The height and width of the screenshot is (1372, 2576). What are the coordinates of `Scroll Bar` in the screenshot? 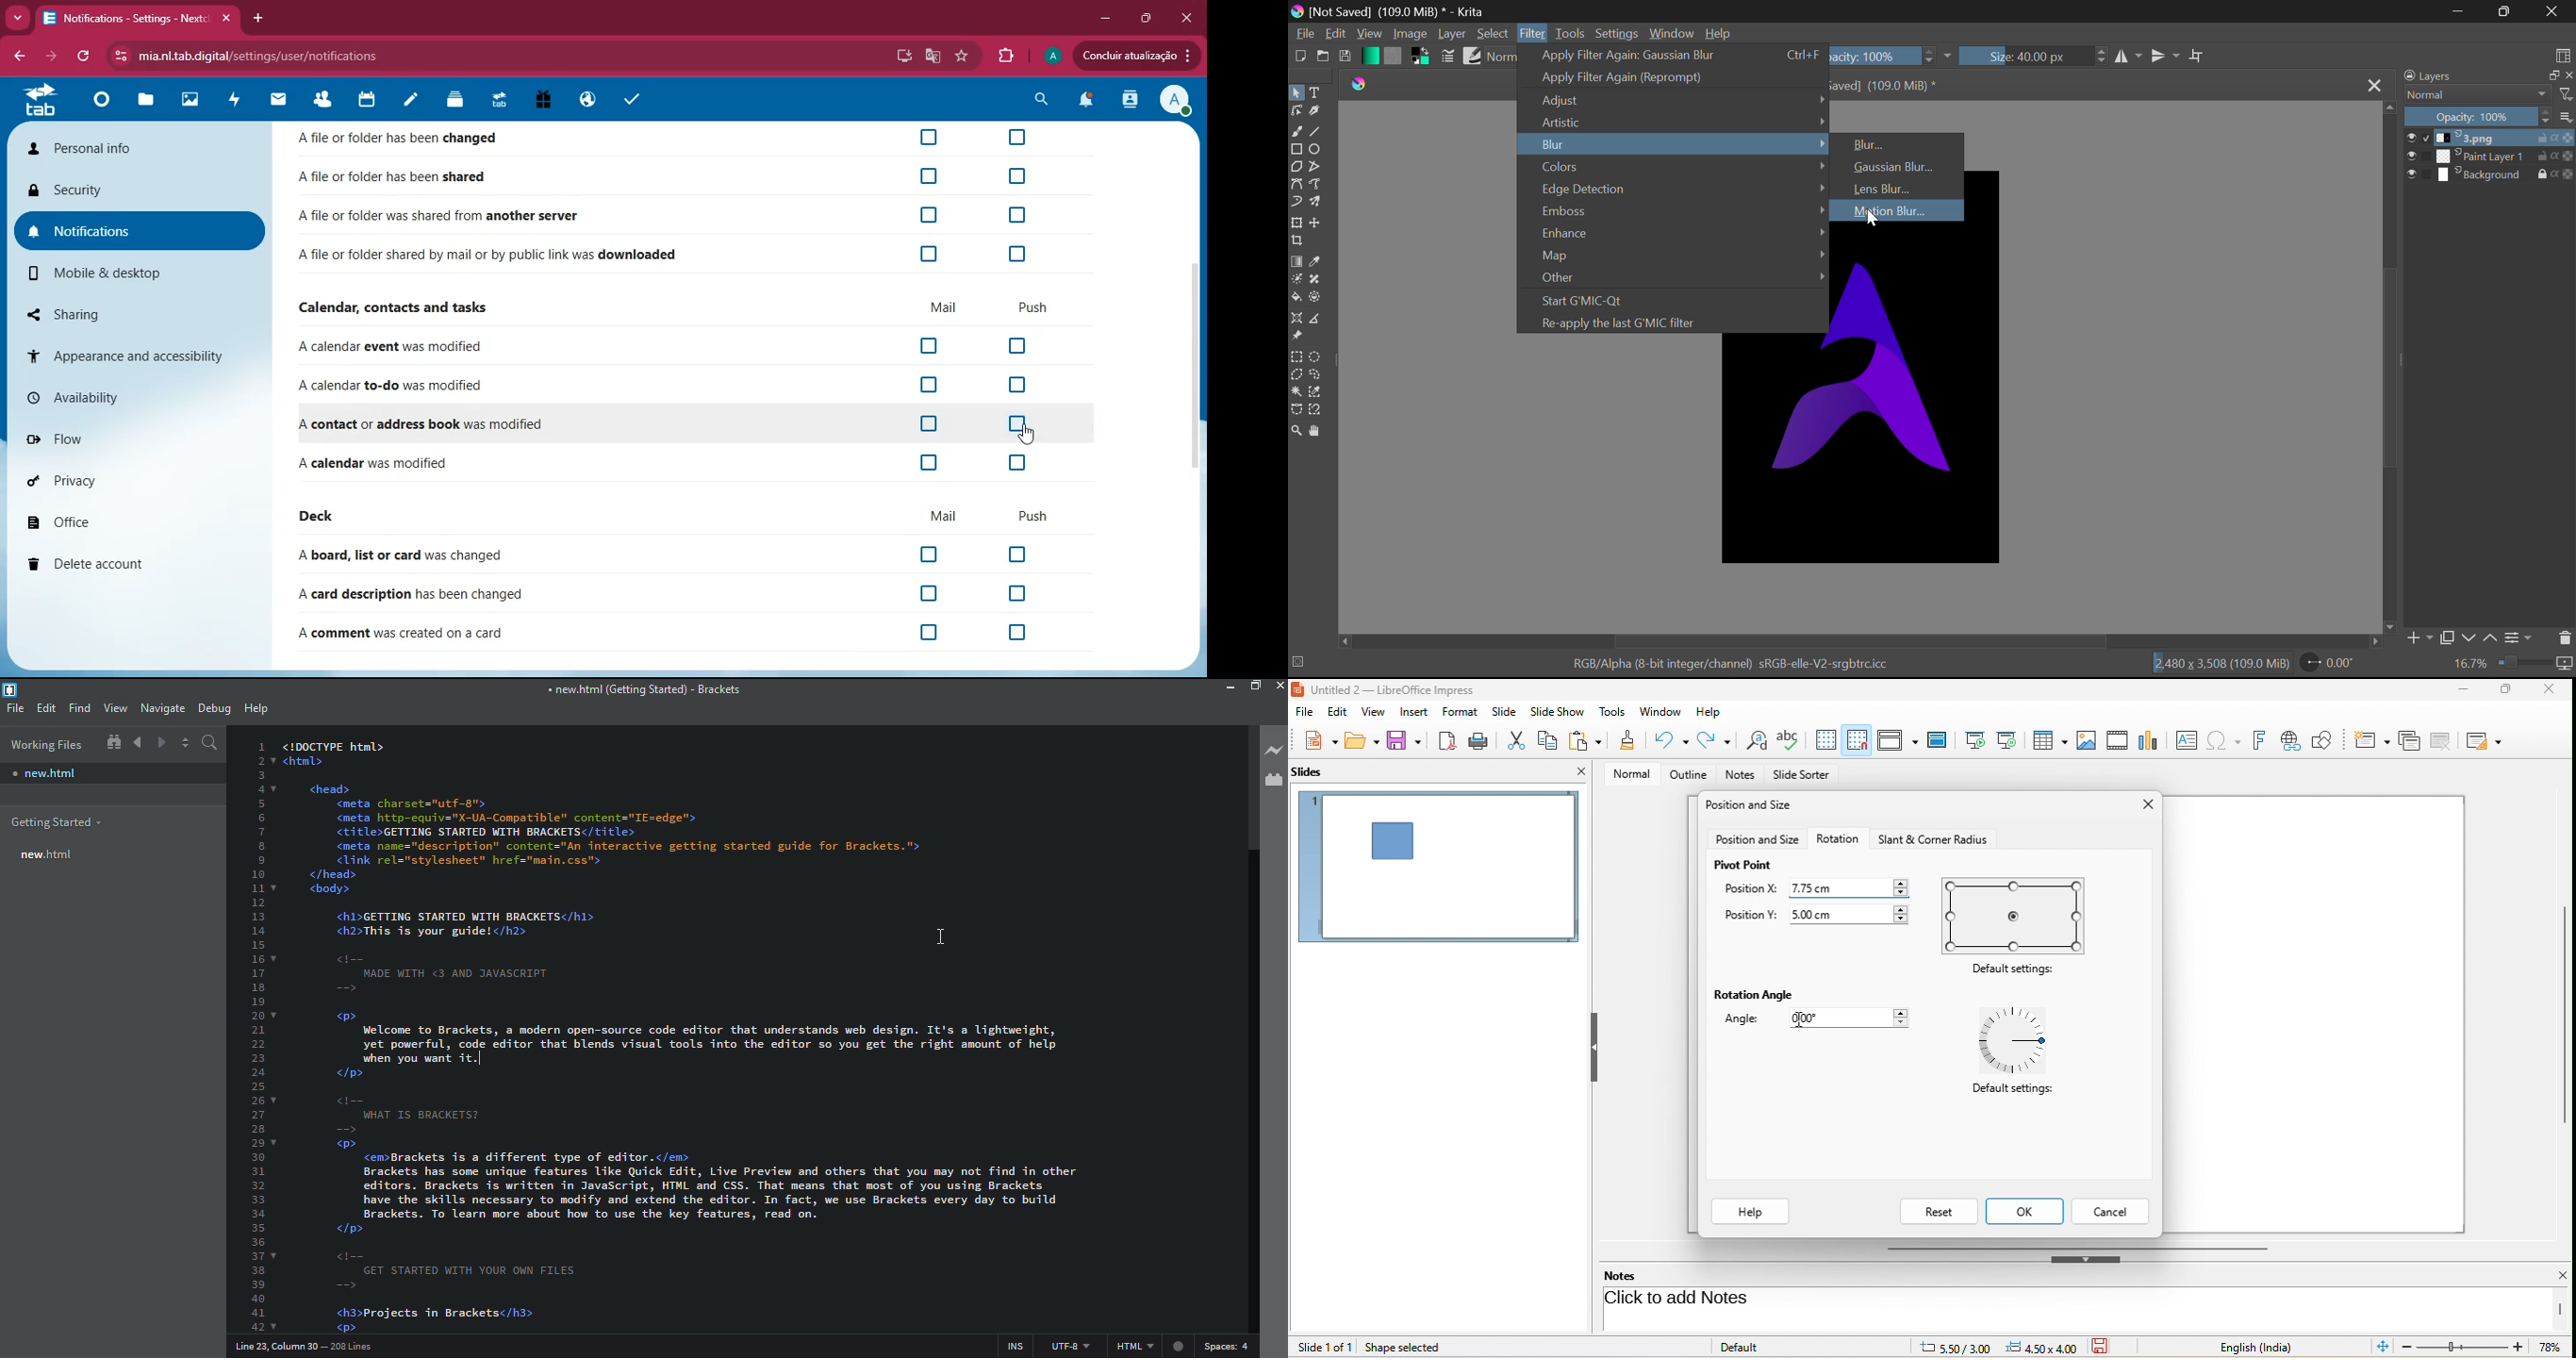 It's located at (1863, 641).